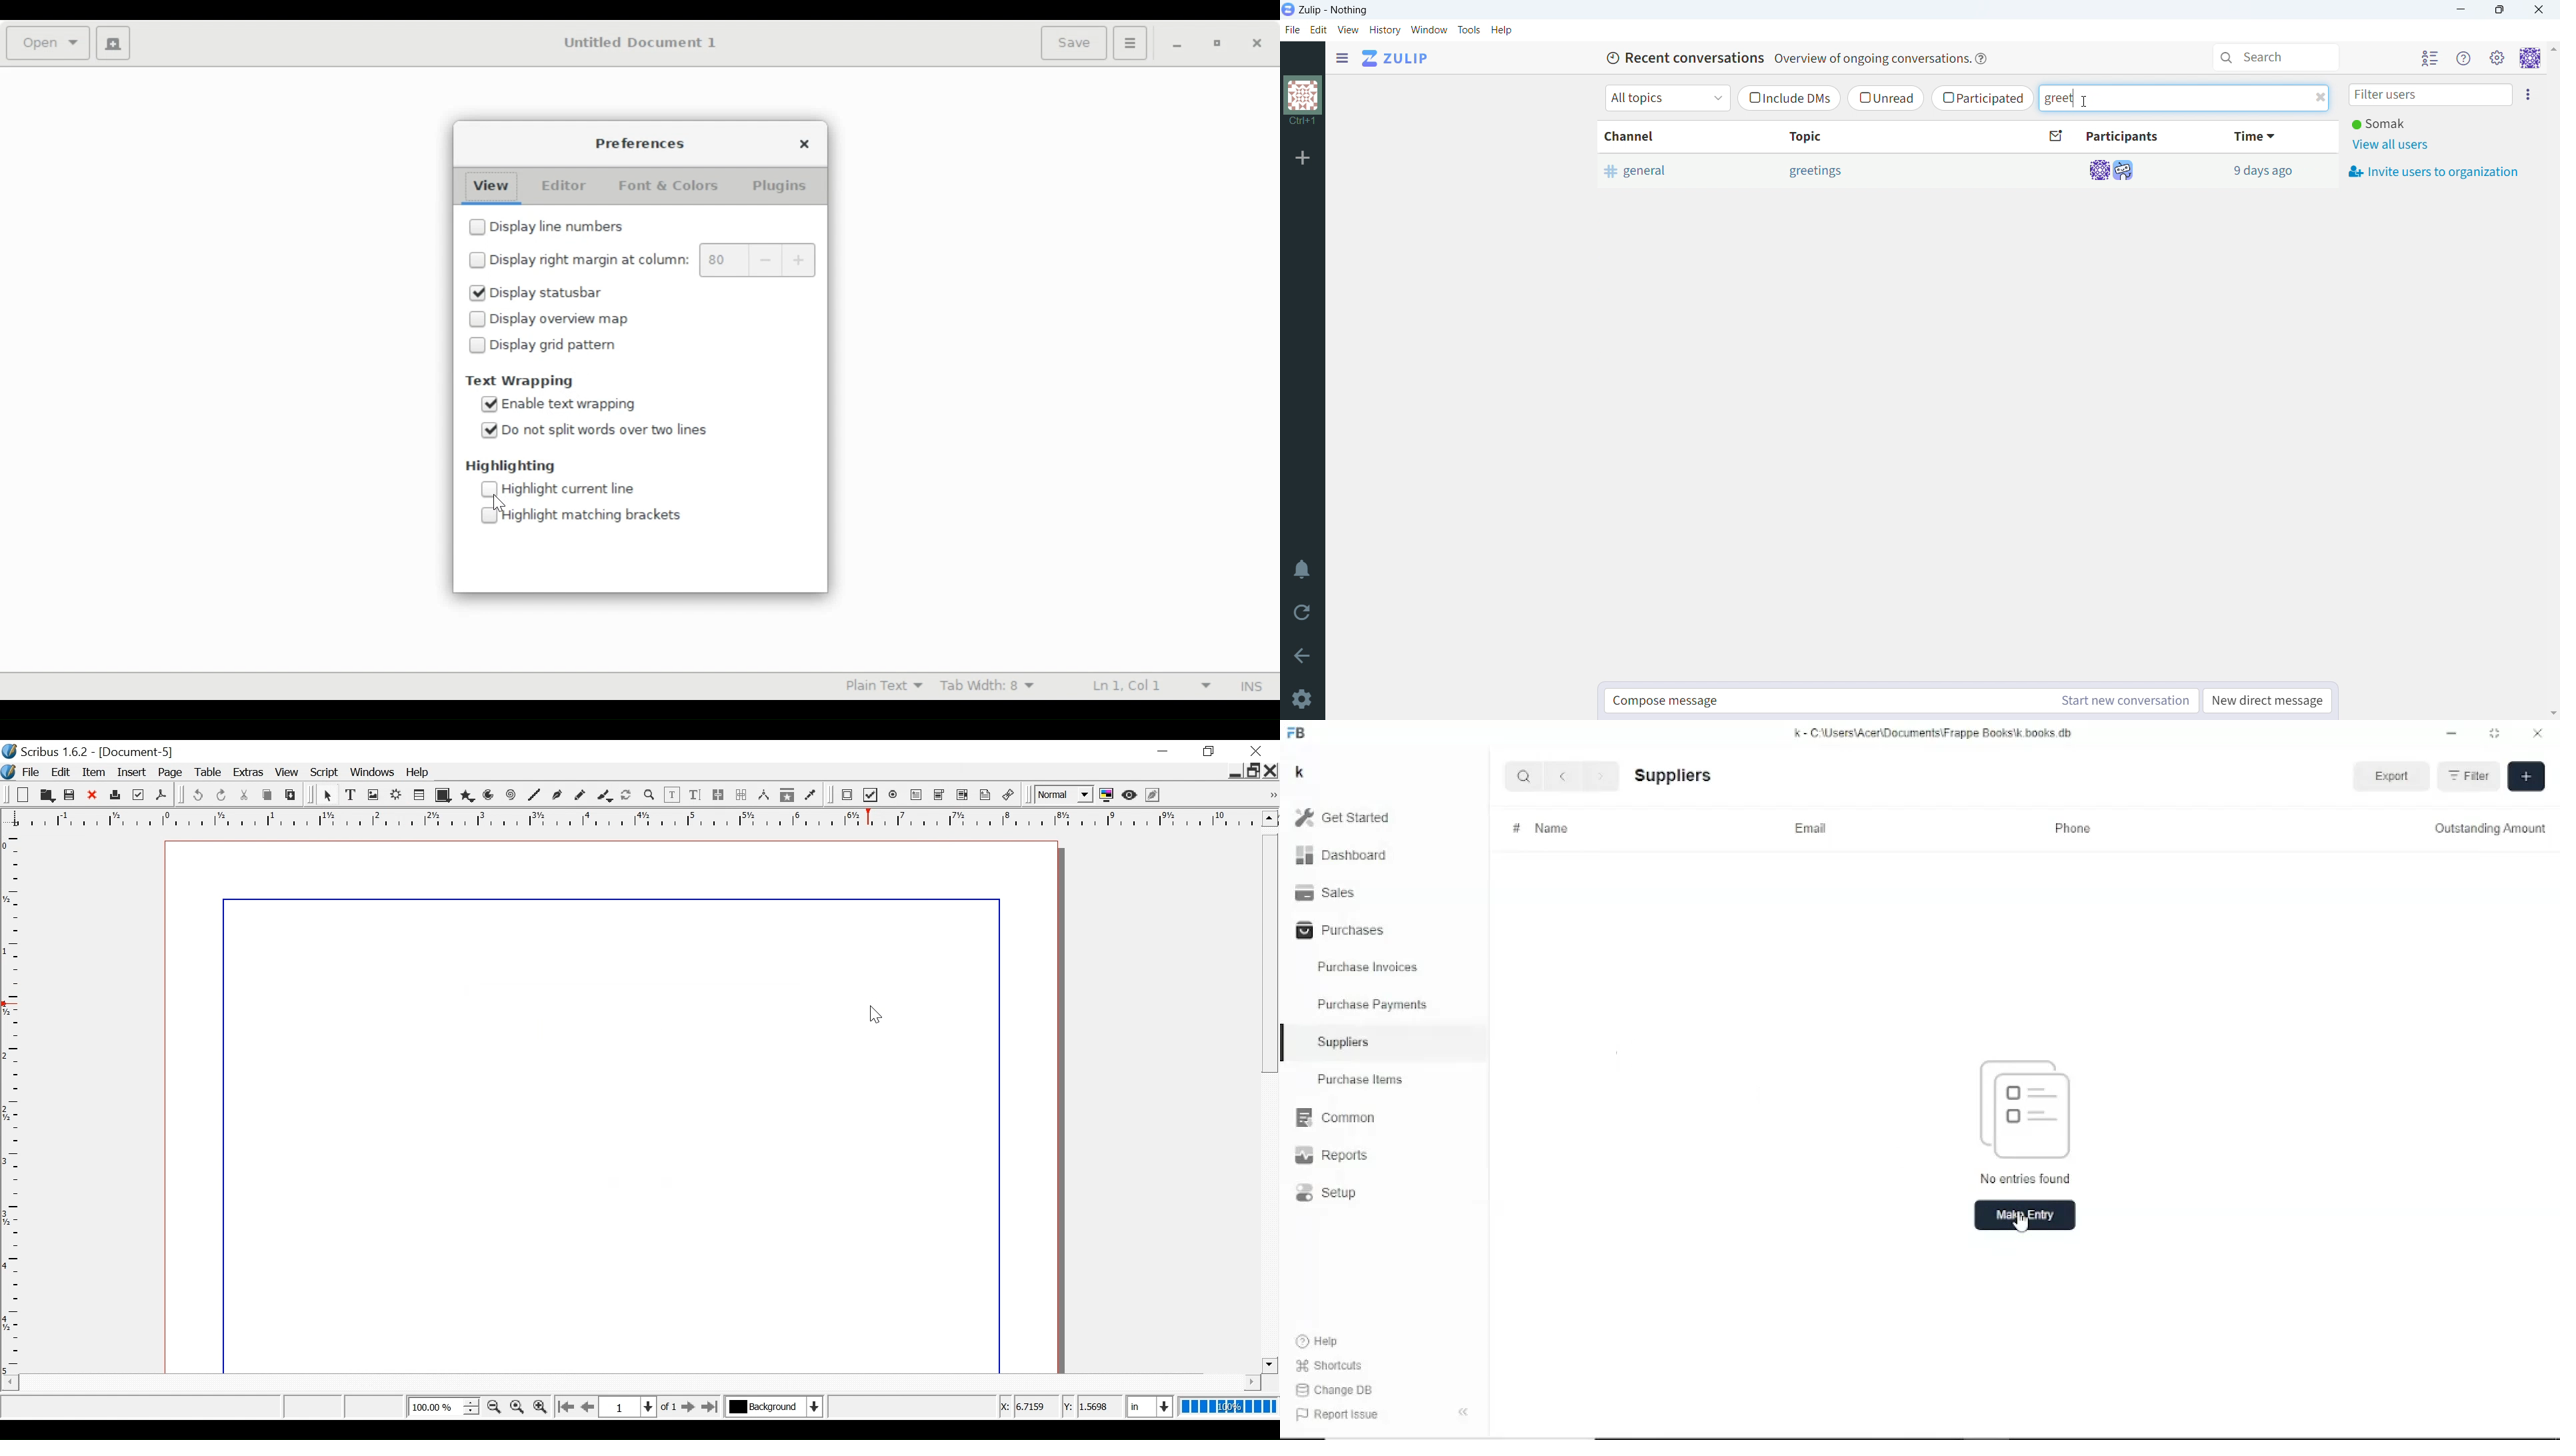  I want to click on Common, so click(1335, 1118).